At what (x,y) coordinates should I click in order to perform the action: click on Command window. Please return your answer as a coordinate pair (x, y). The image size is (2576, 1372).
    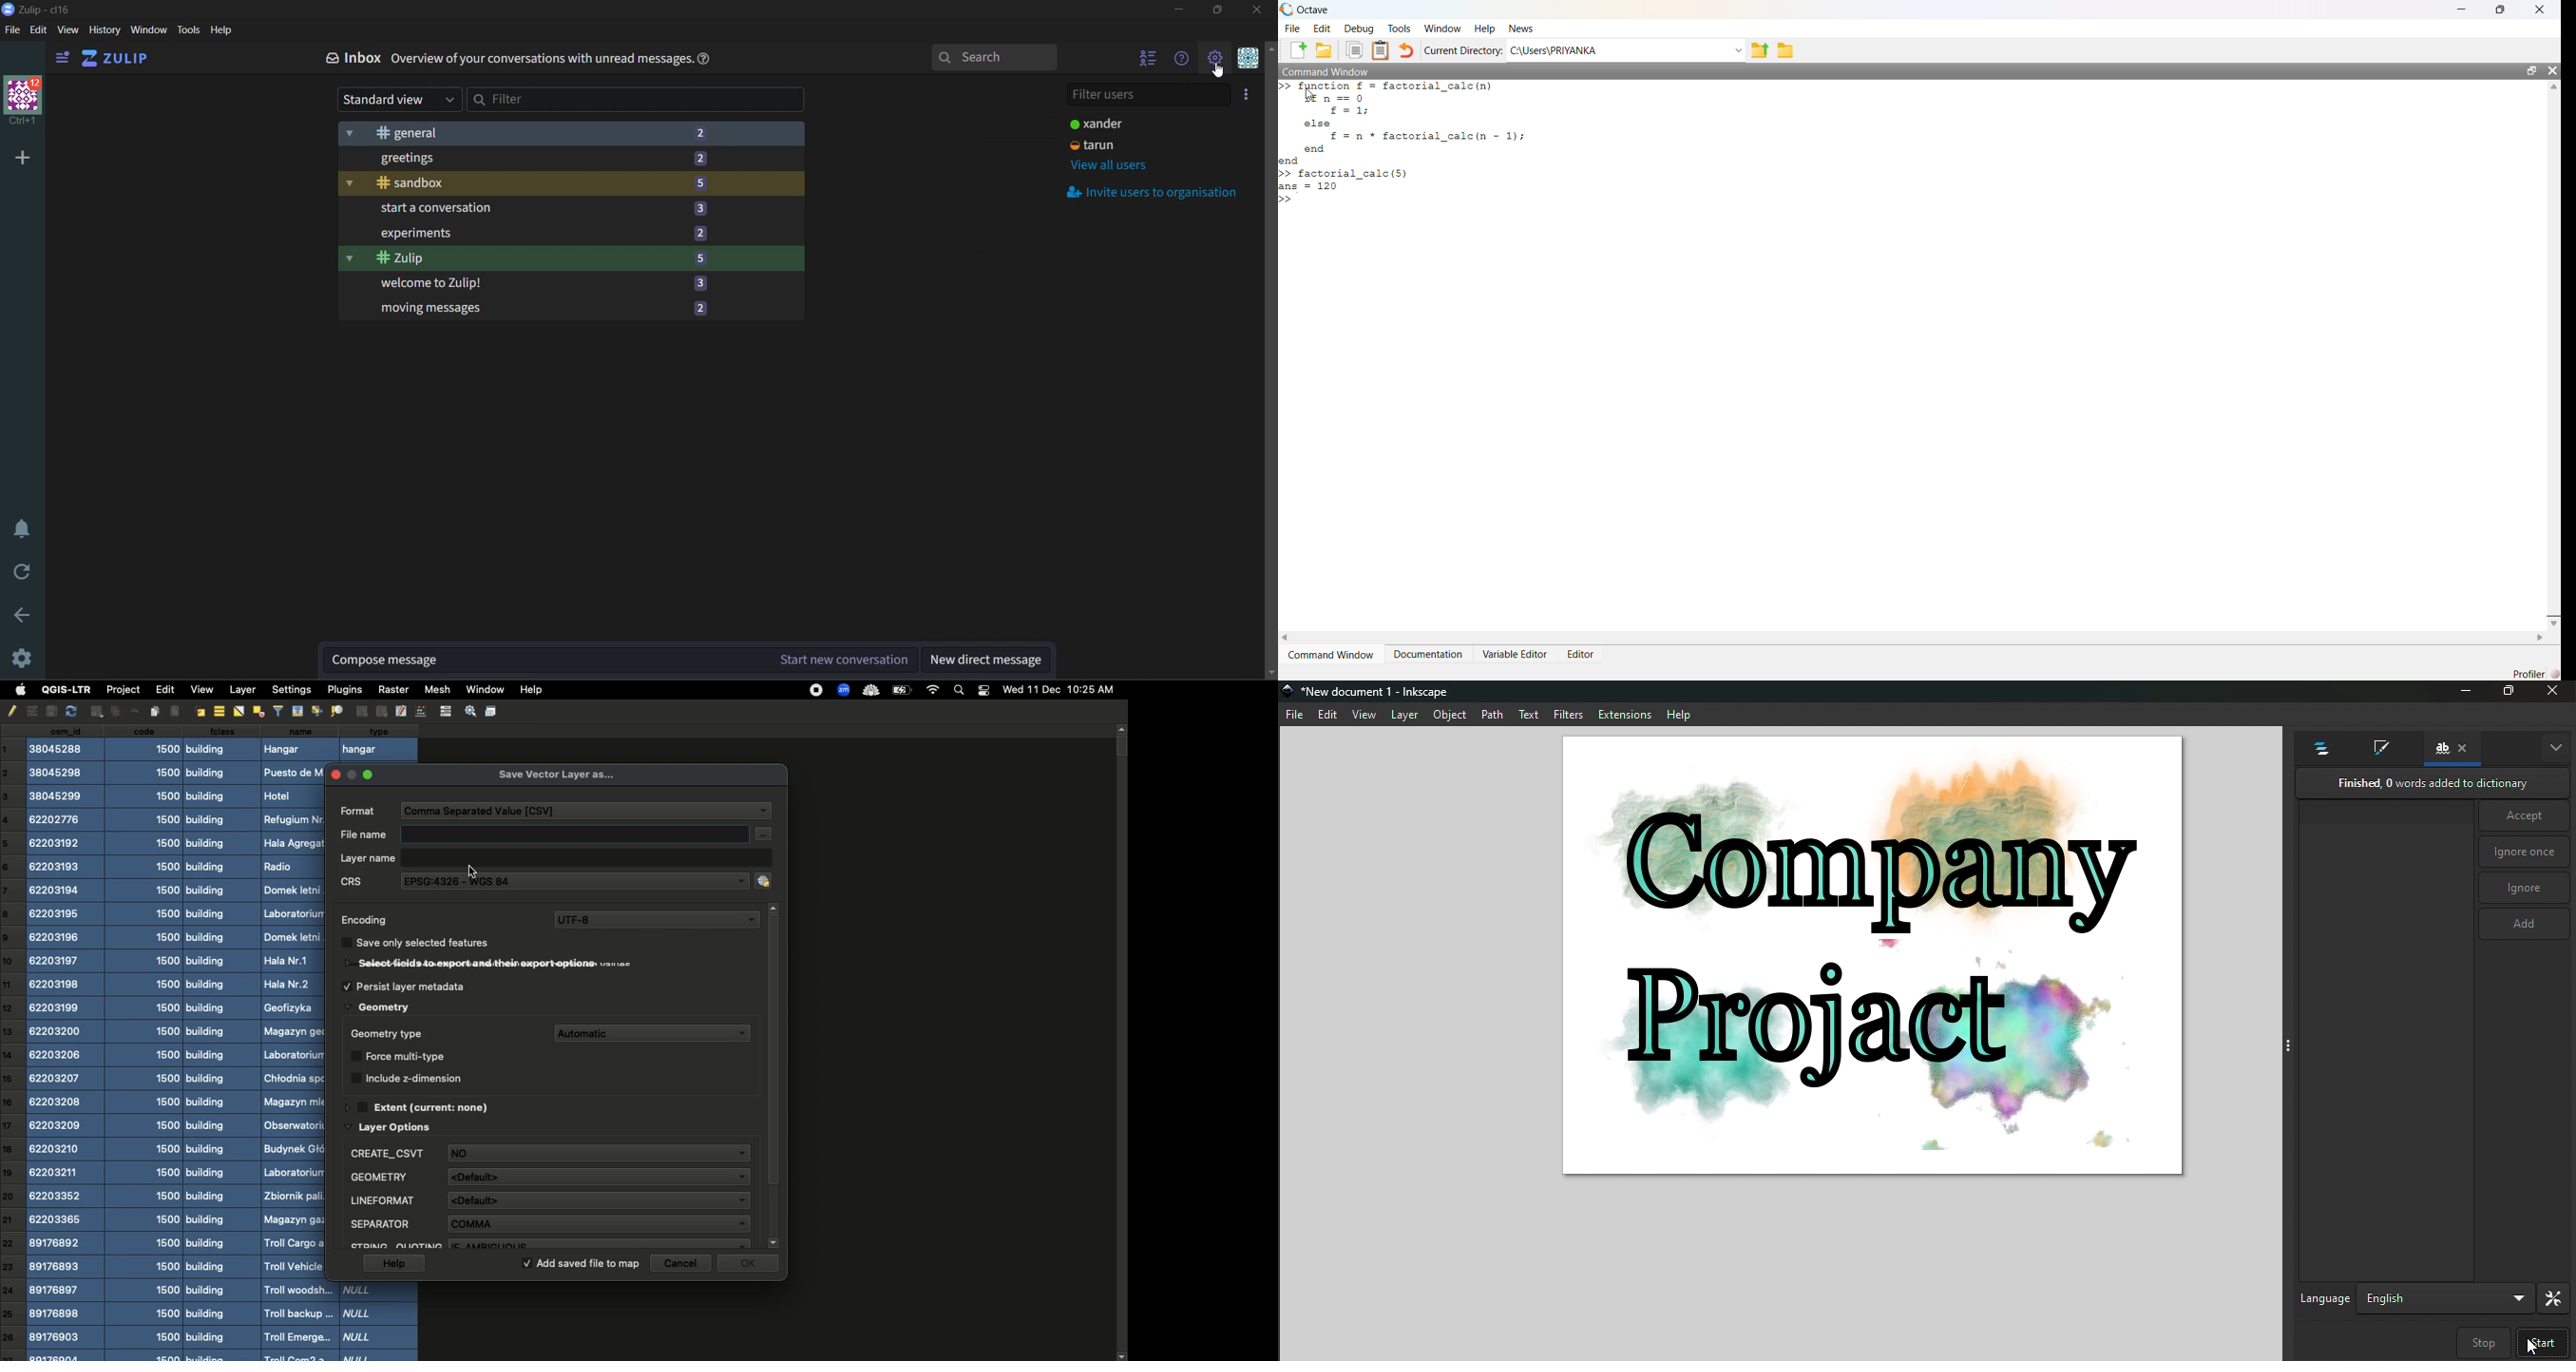
    Looking at the image, I should click on (1325, 71).